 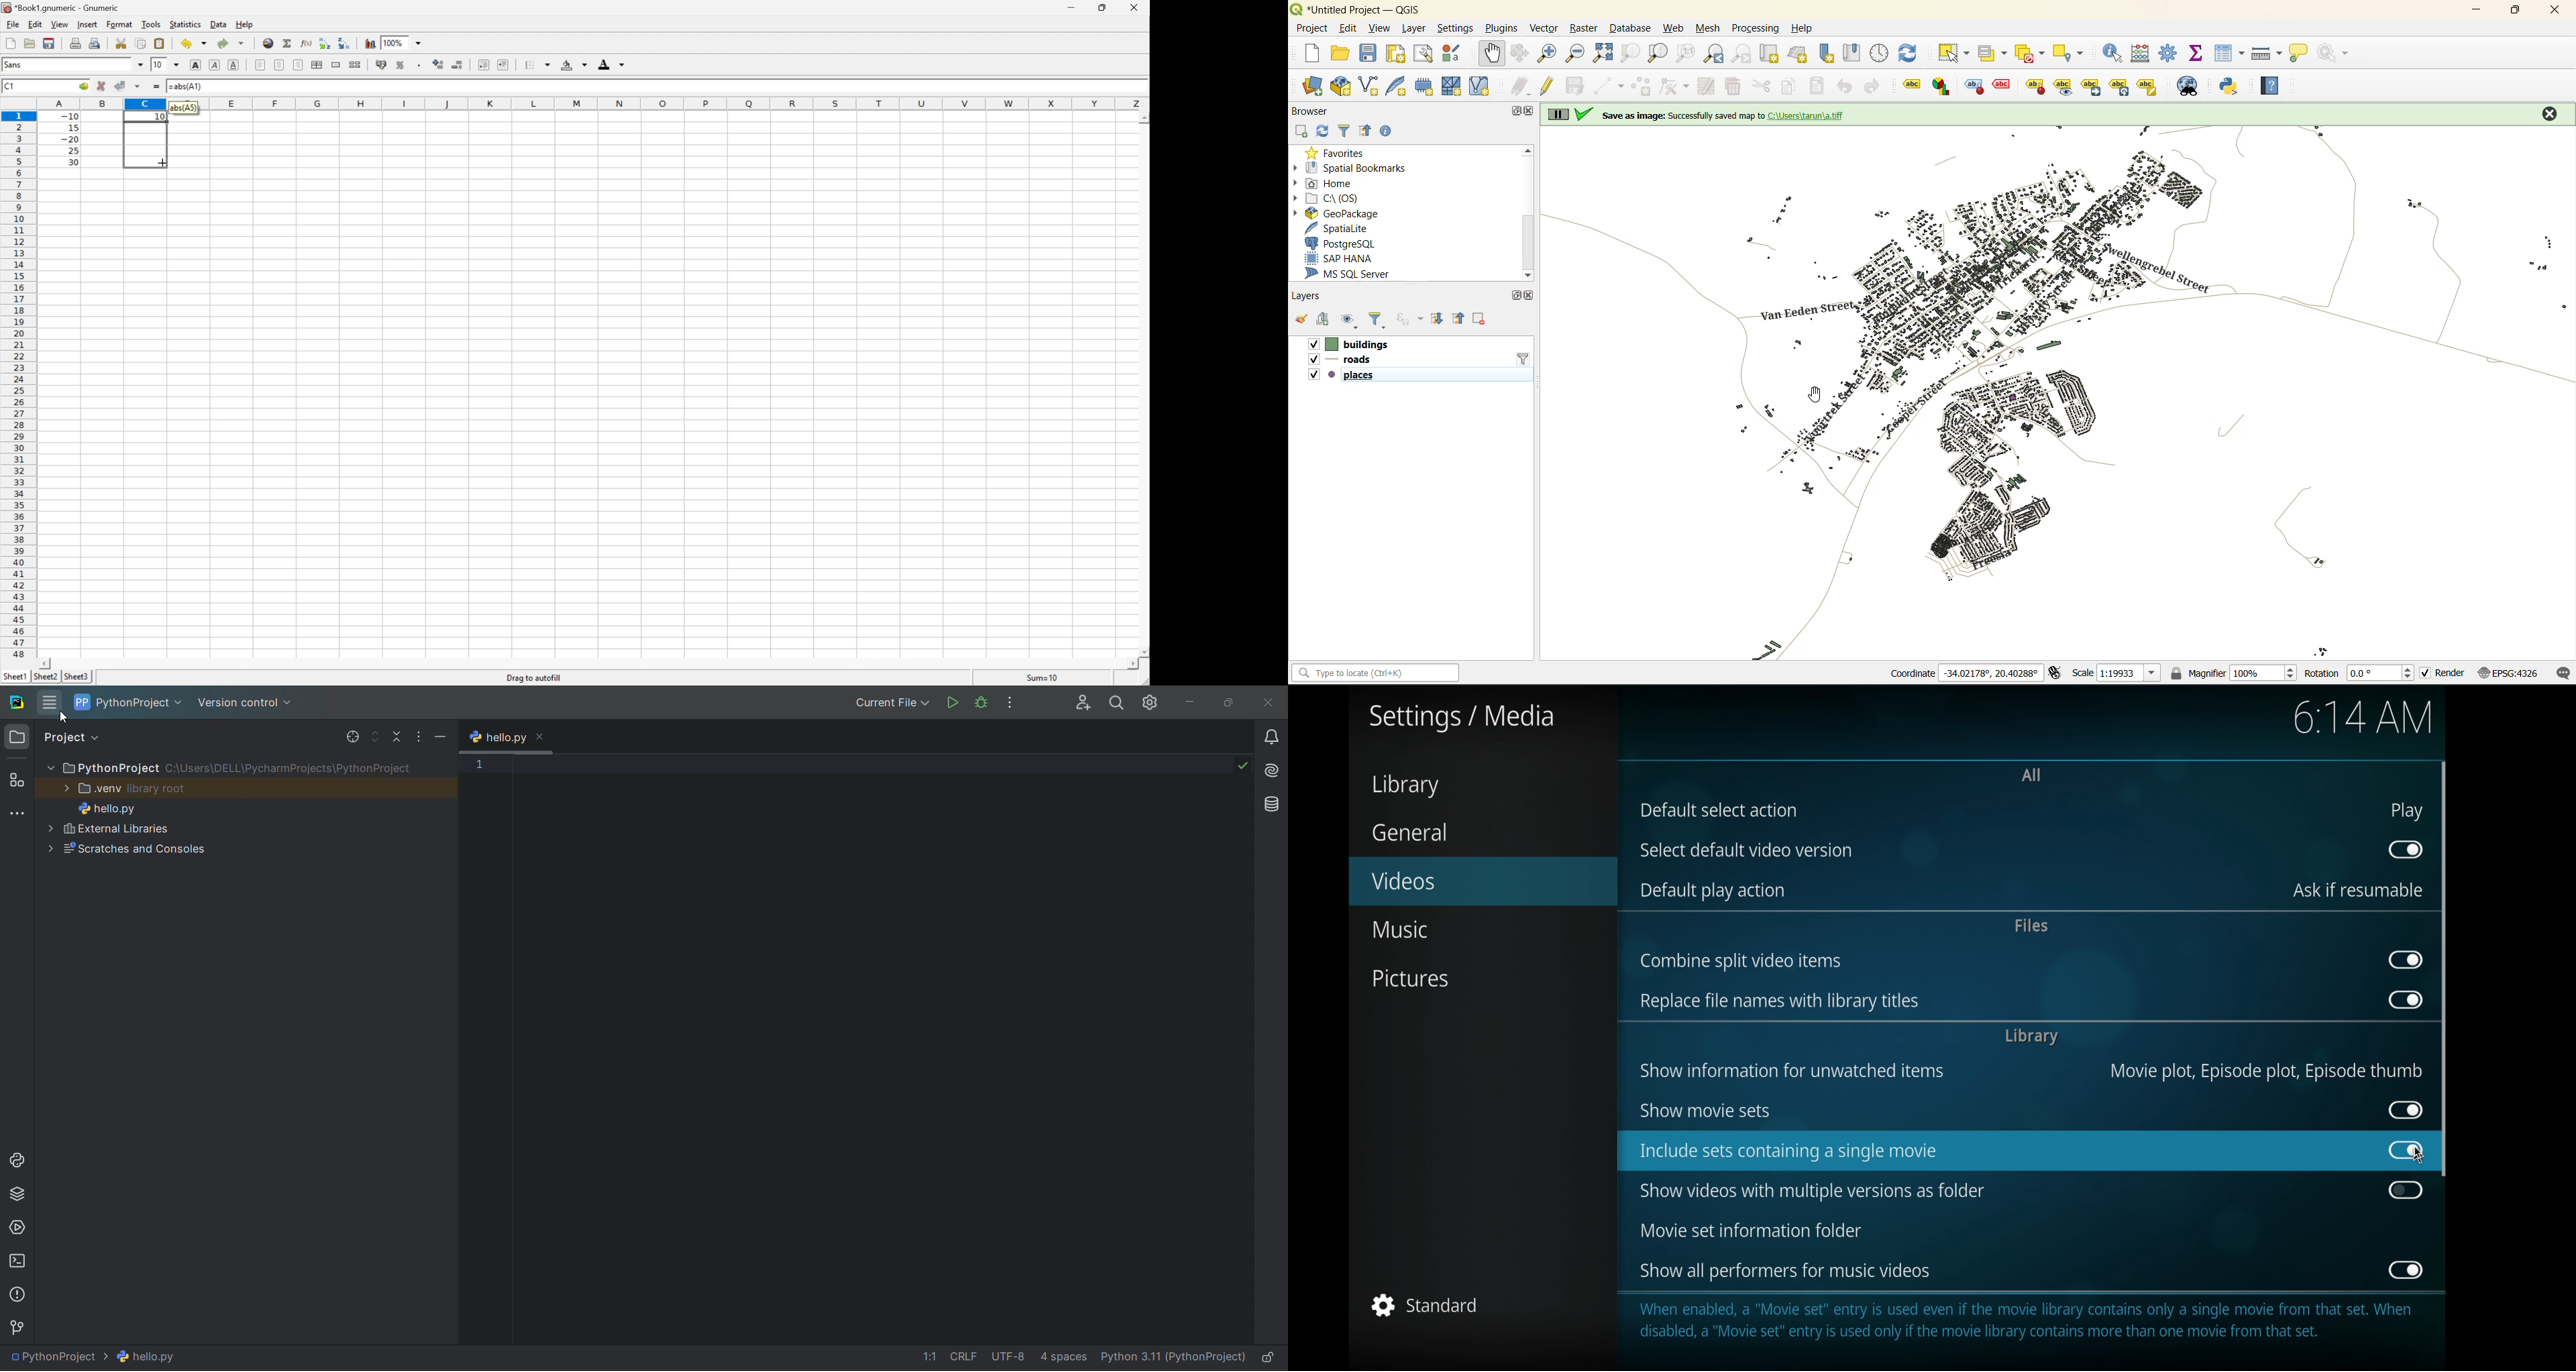 I want to click on Accept change, so click(x=121, y=86).